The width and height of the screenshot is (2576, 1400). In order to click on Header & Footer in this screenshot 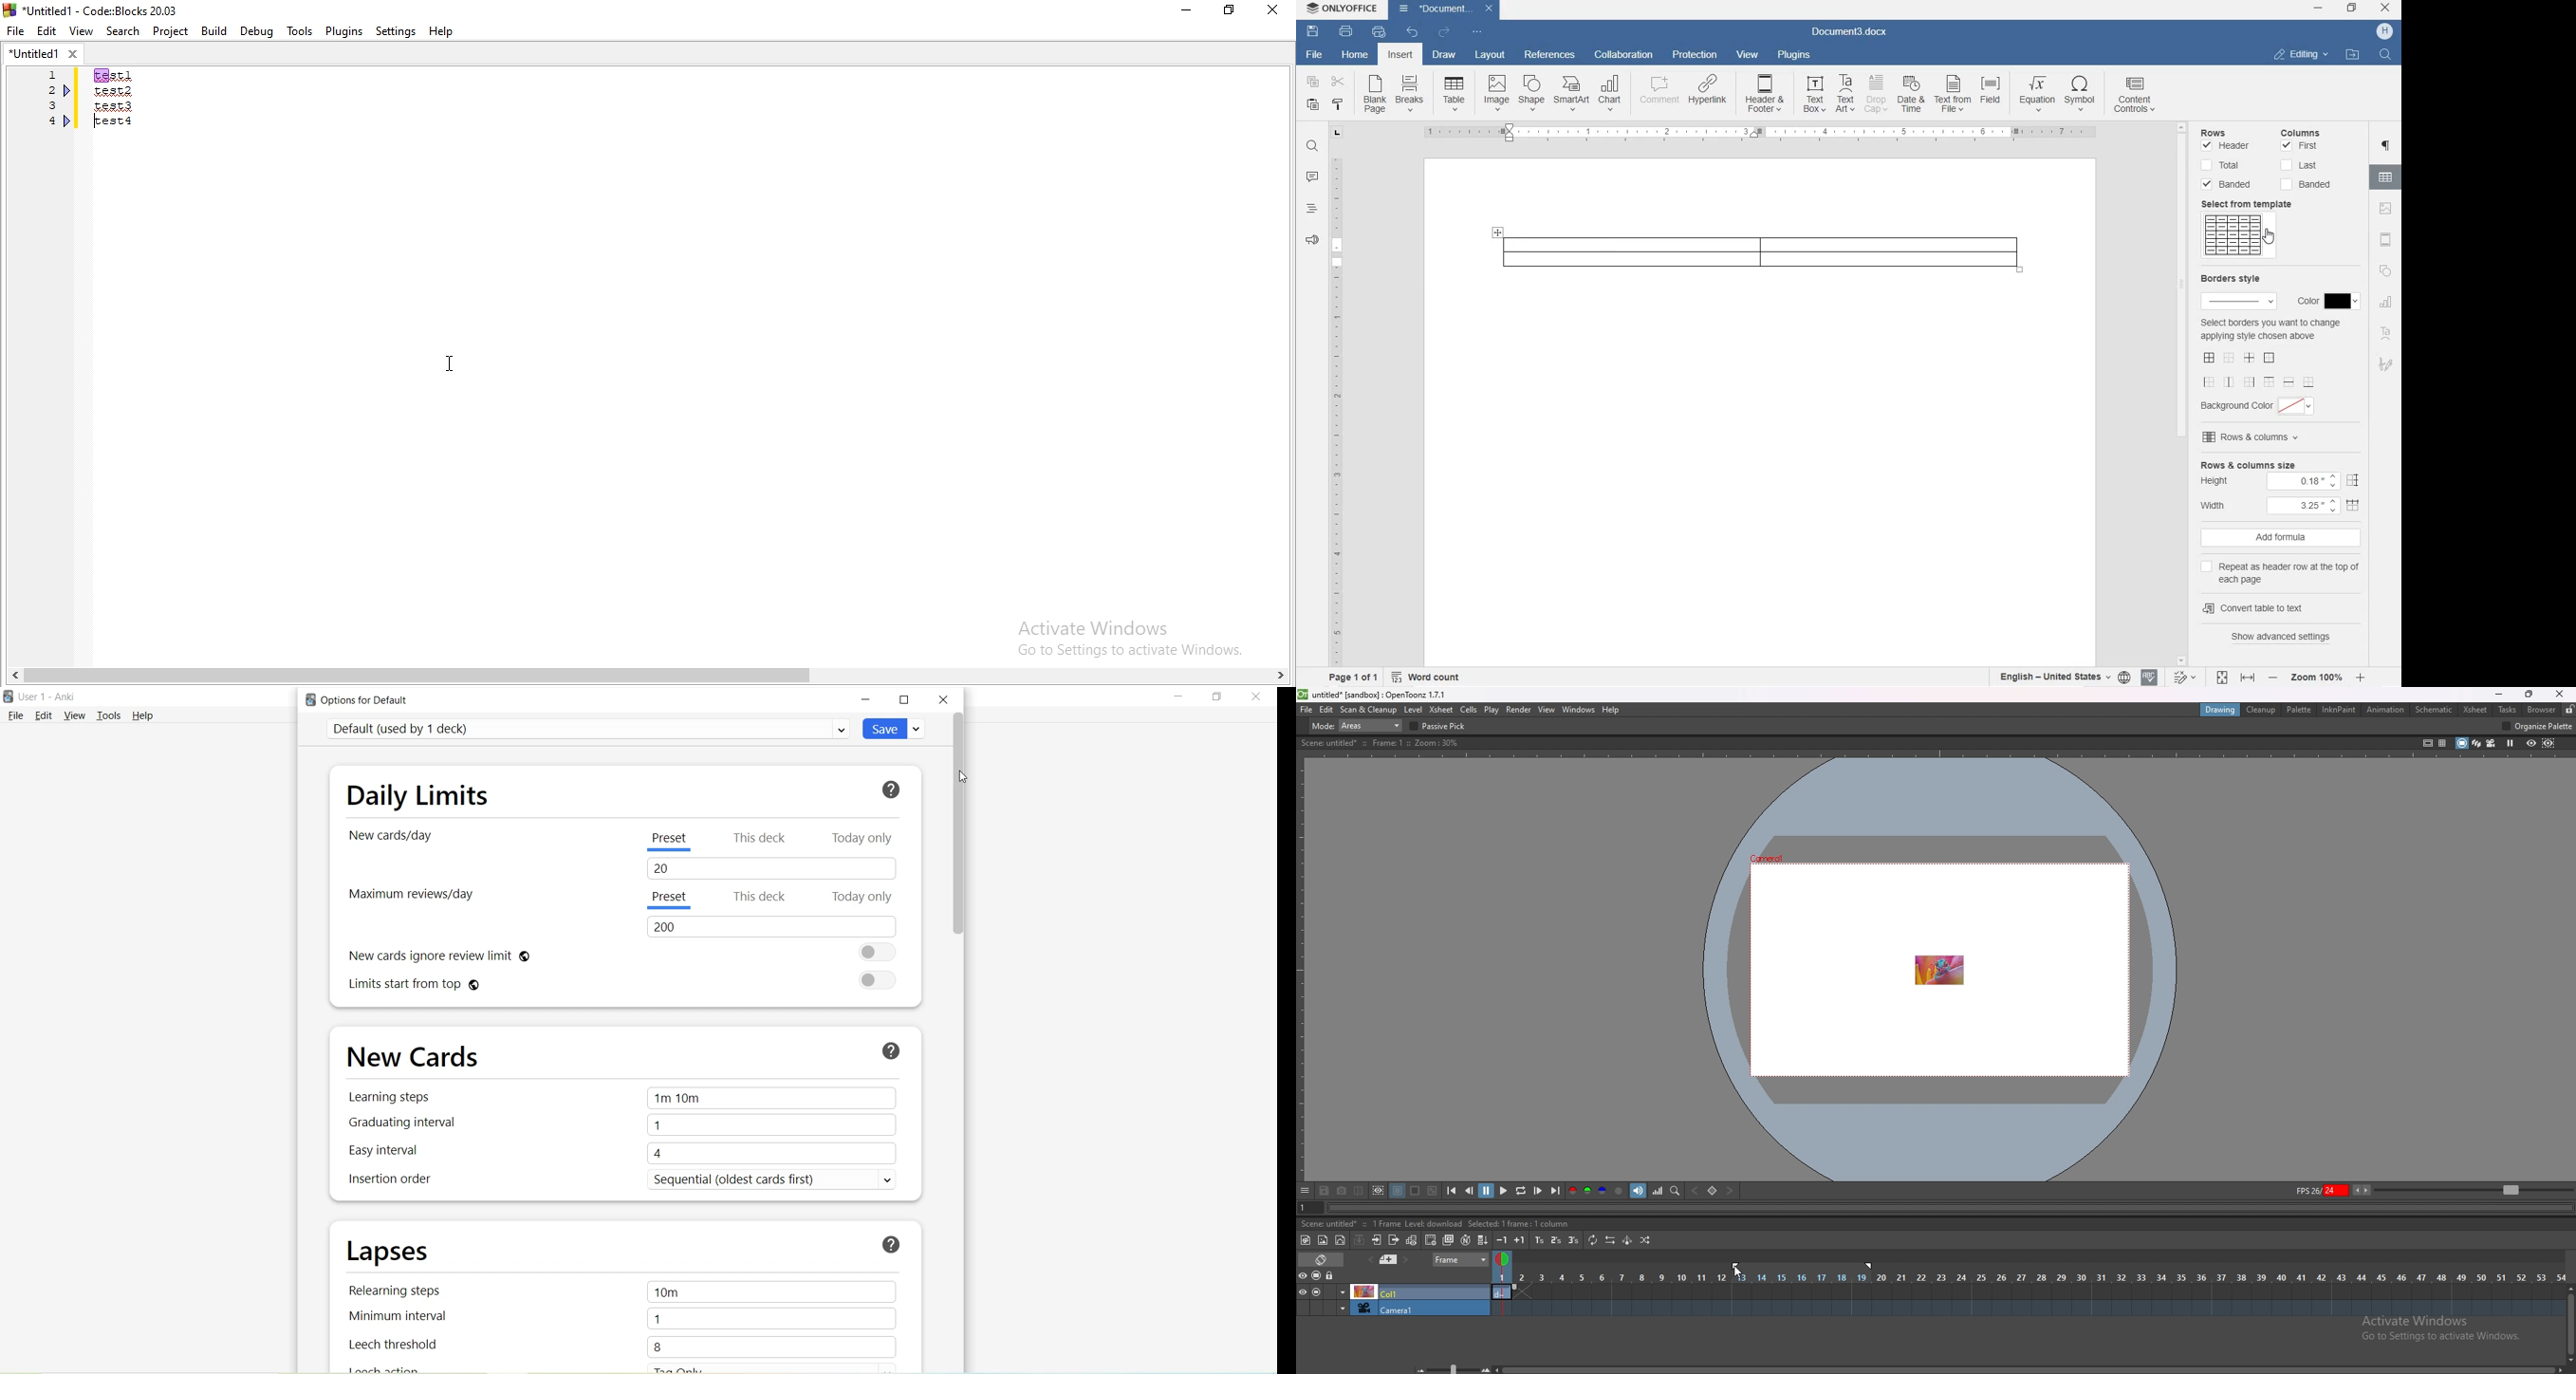, I will do `click(1766, 96)`.